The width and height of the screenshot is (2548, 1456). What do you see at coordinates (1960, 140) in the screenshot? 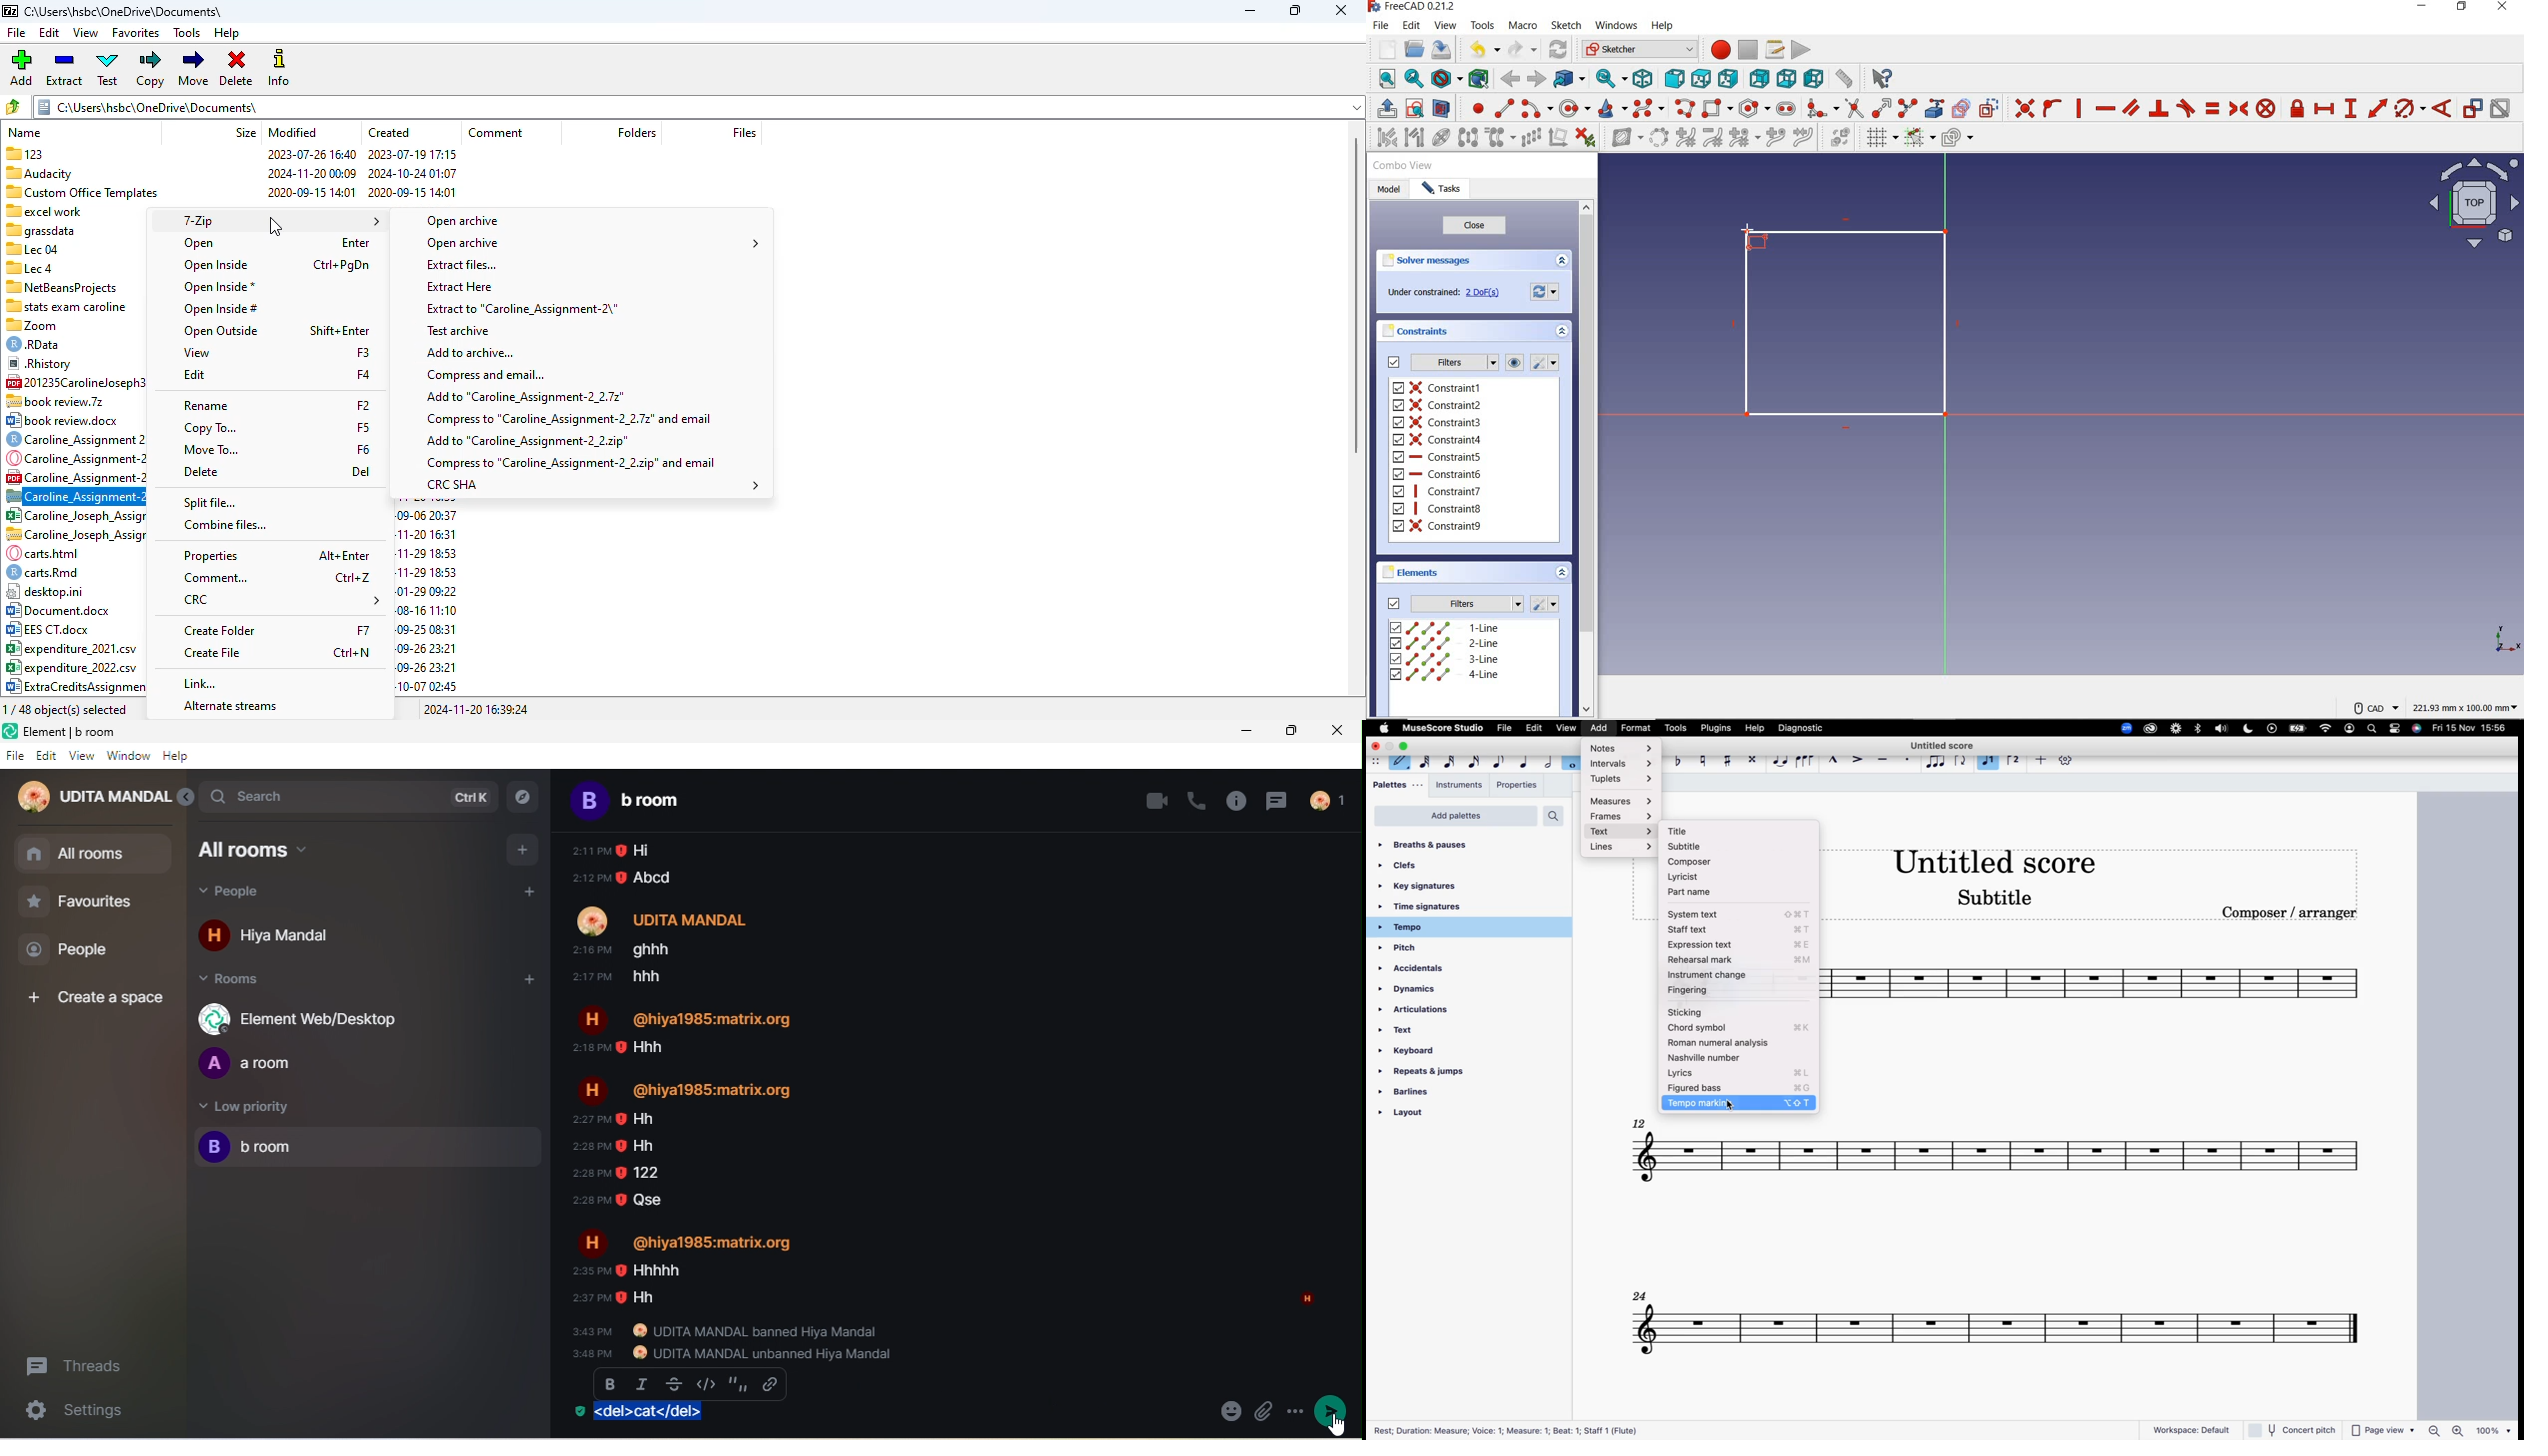
I see `configure rendering order` at bounding box center [1960, 140].